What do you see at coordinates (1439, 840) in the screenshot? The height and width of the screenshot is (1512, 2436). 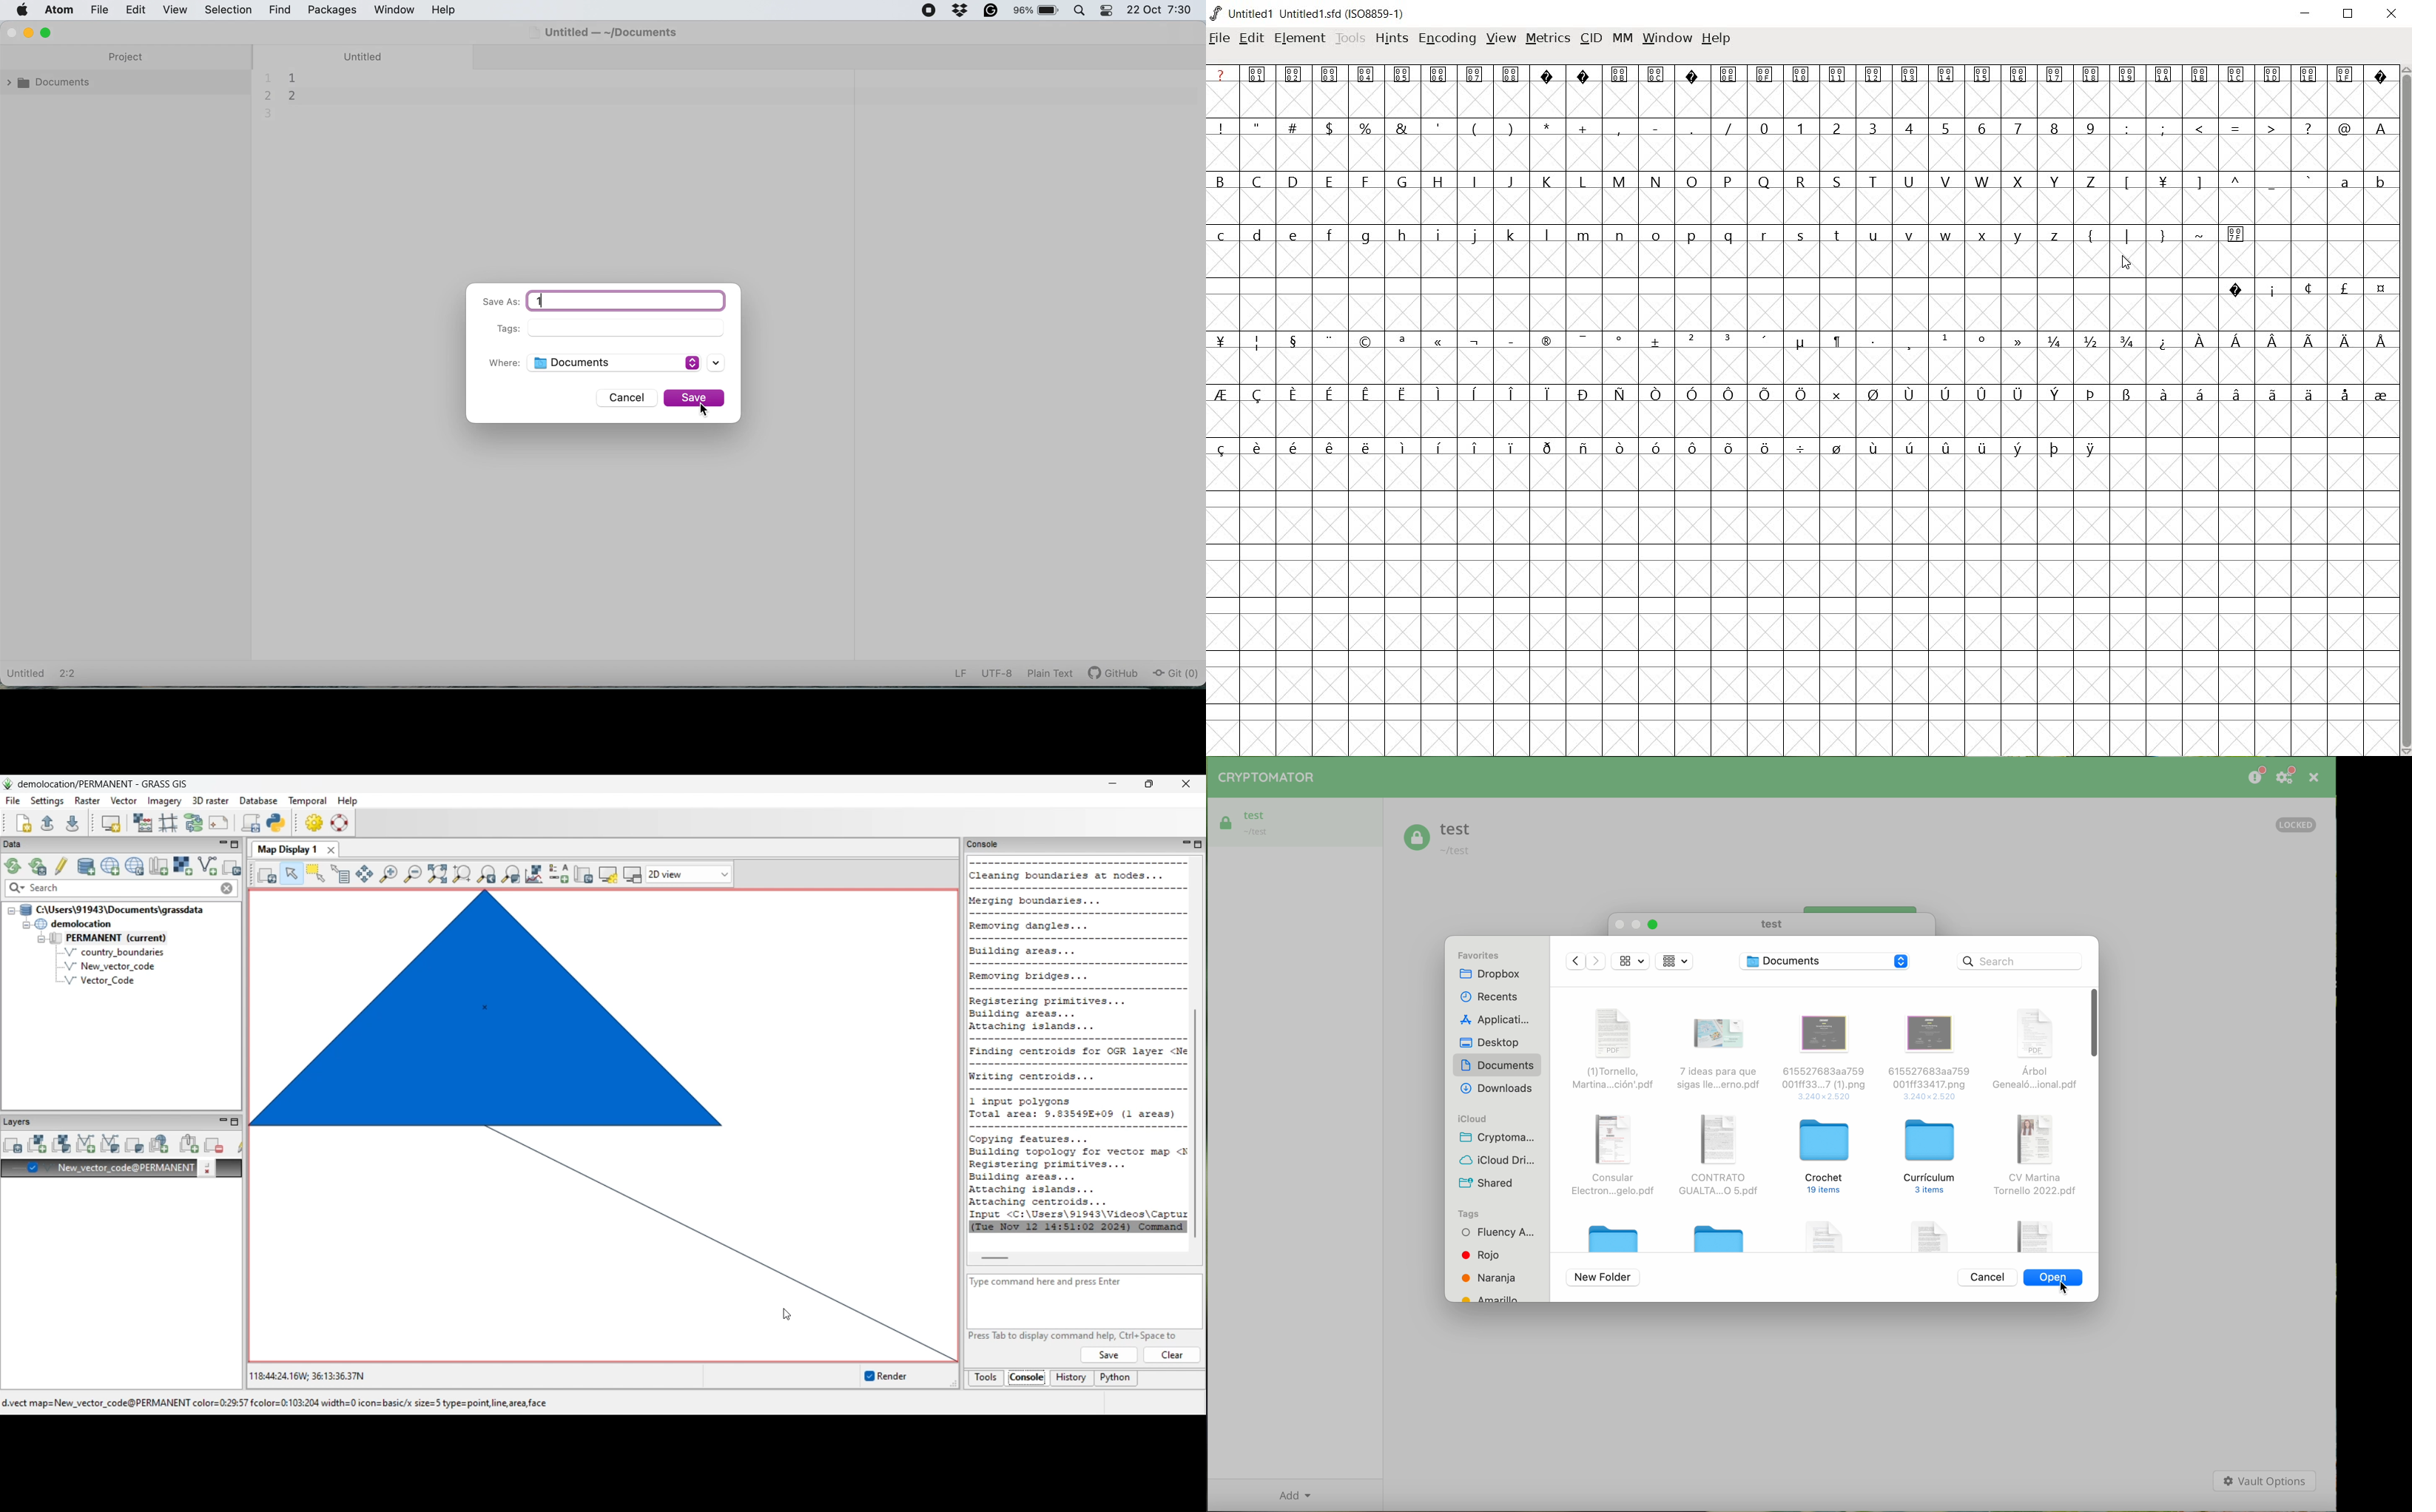 I see `test vault` at bounding box center [1439, 840].